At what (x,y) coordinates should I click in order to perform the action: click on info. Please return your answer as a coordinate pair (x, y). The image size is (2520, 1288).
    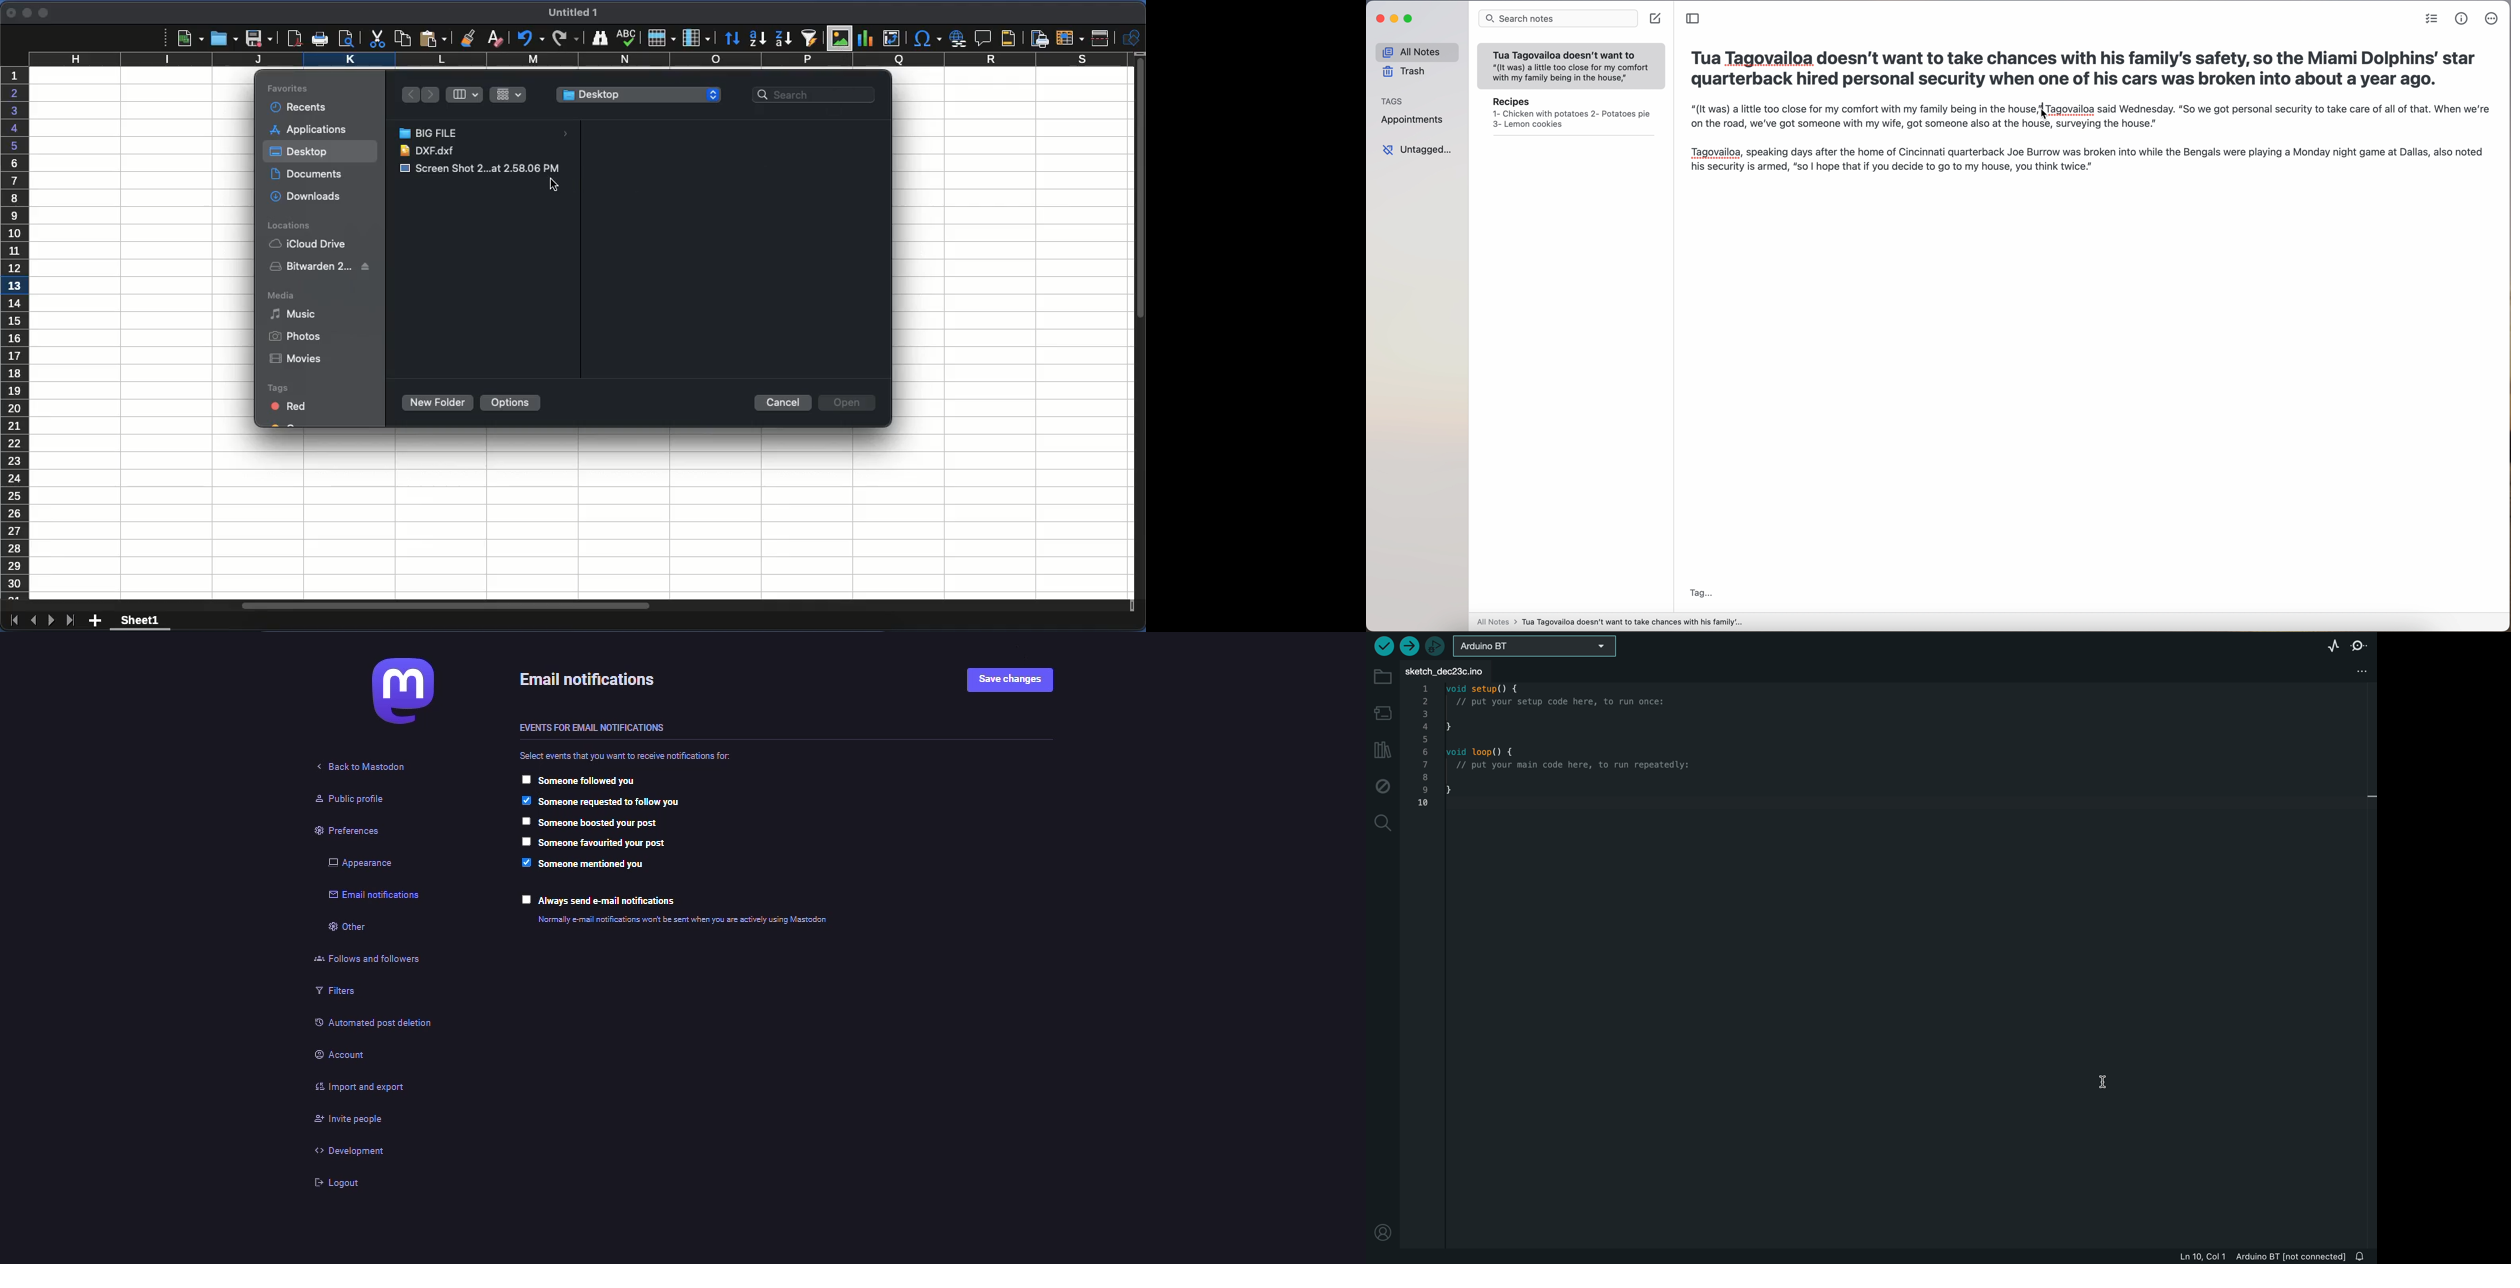
    Looking at the image, I should click on (682, 920).